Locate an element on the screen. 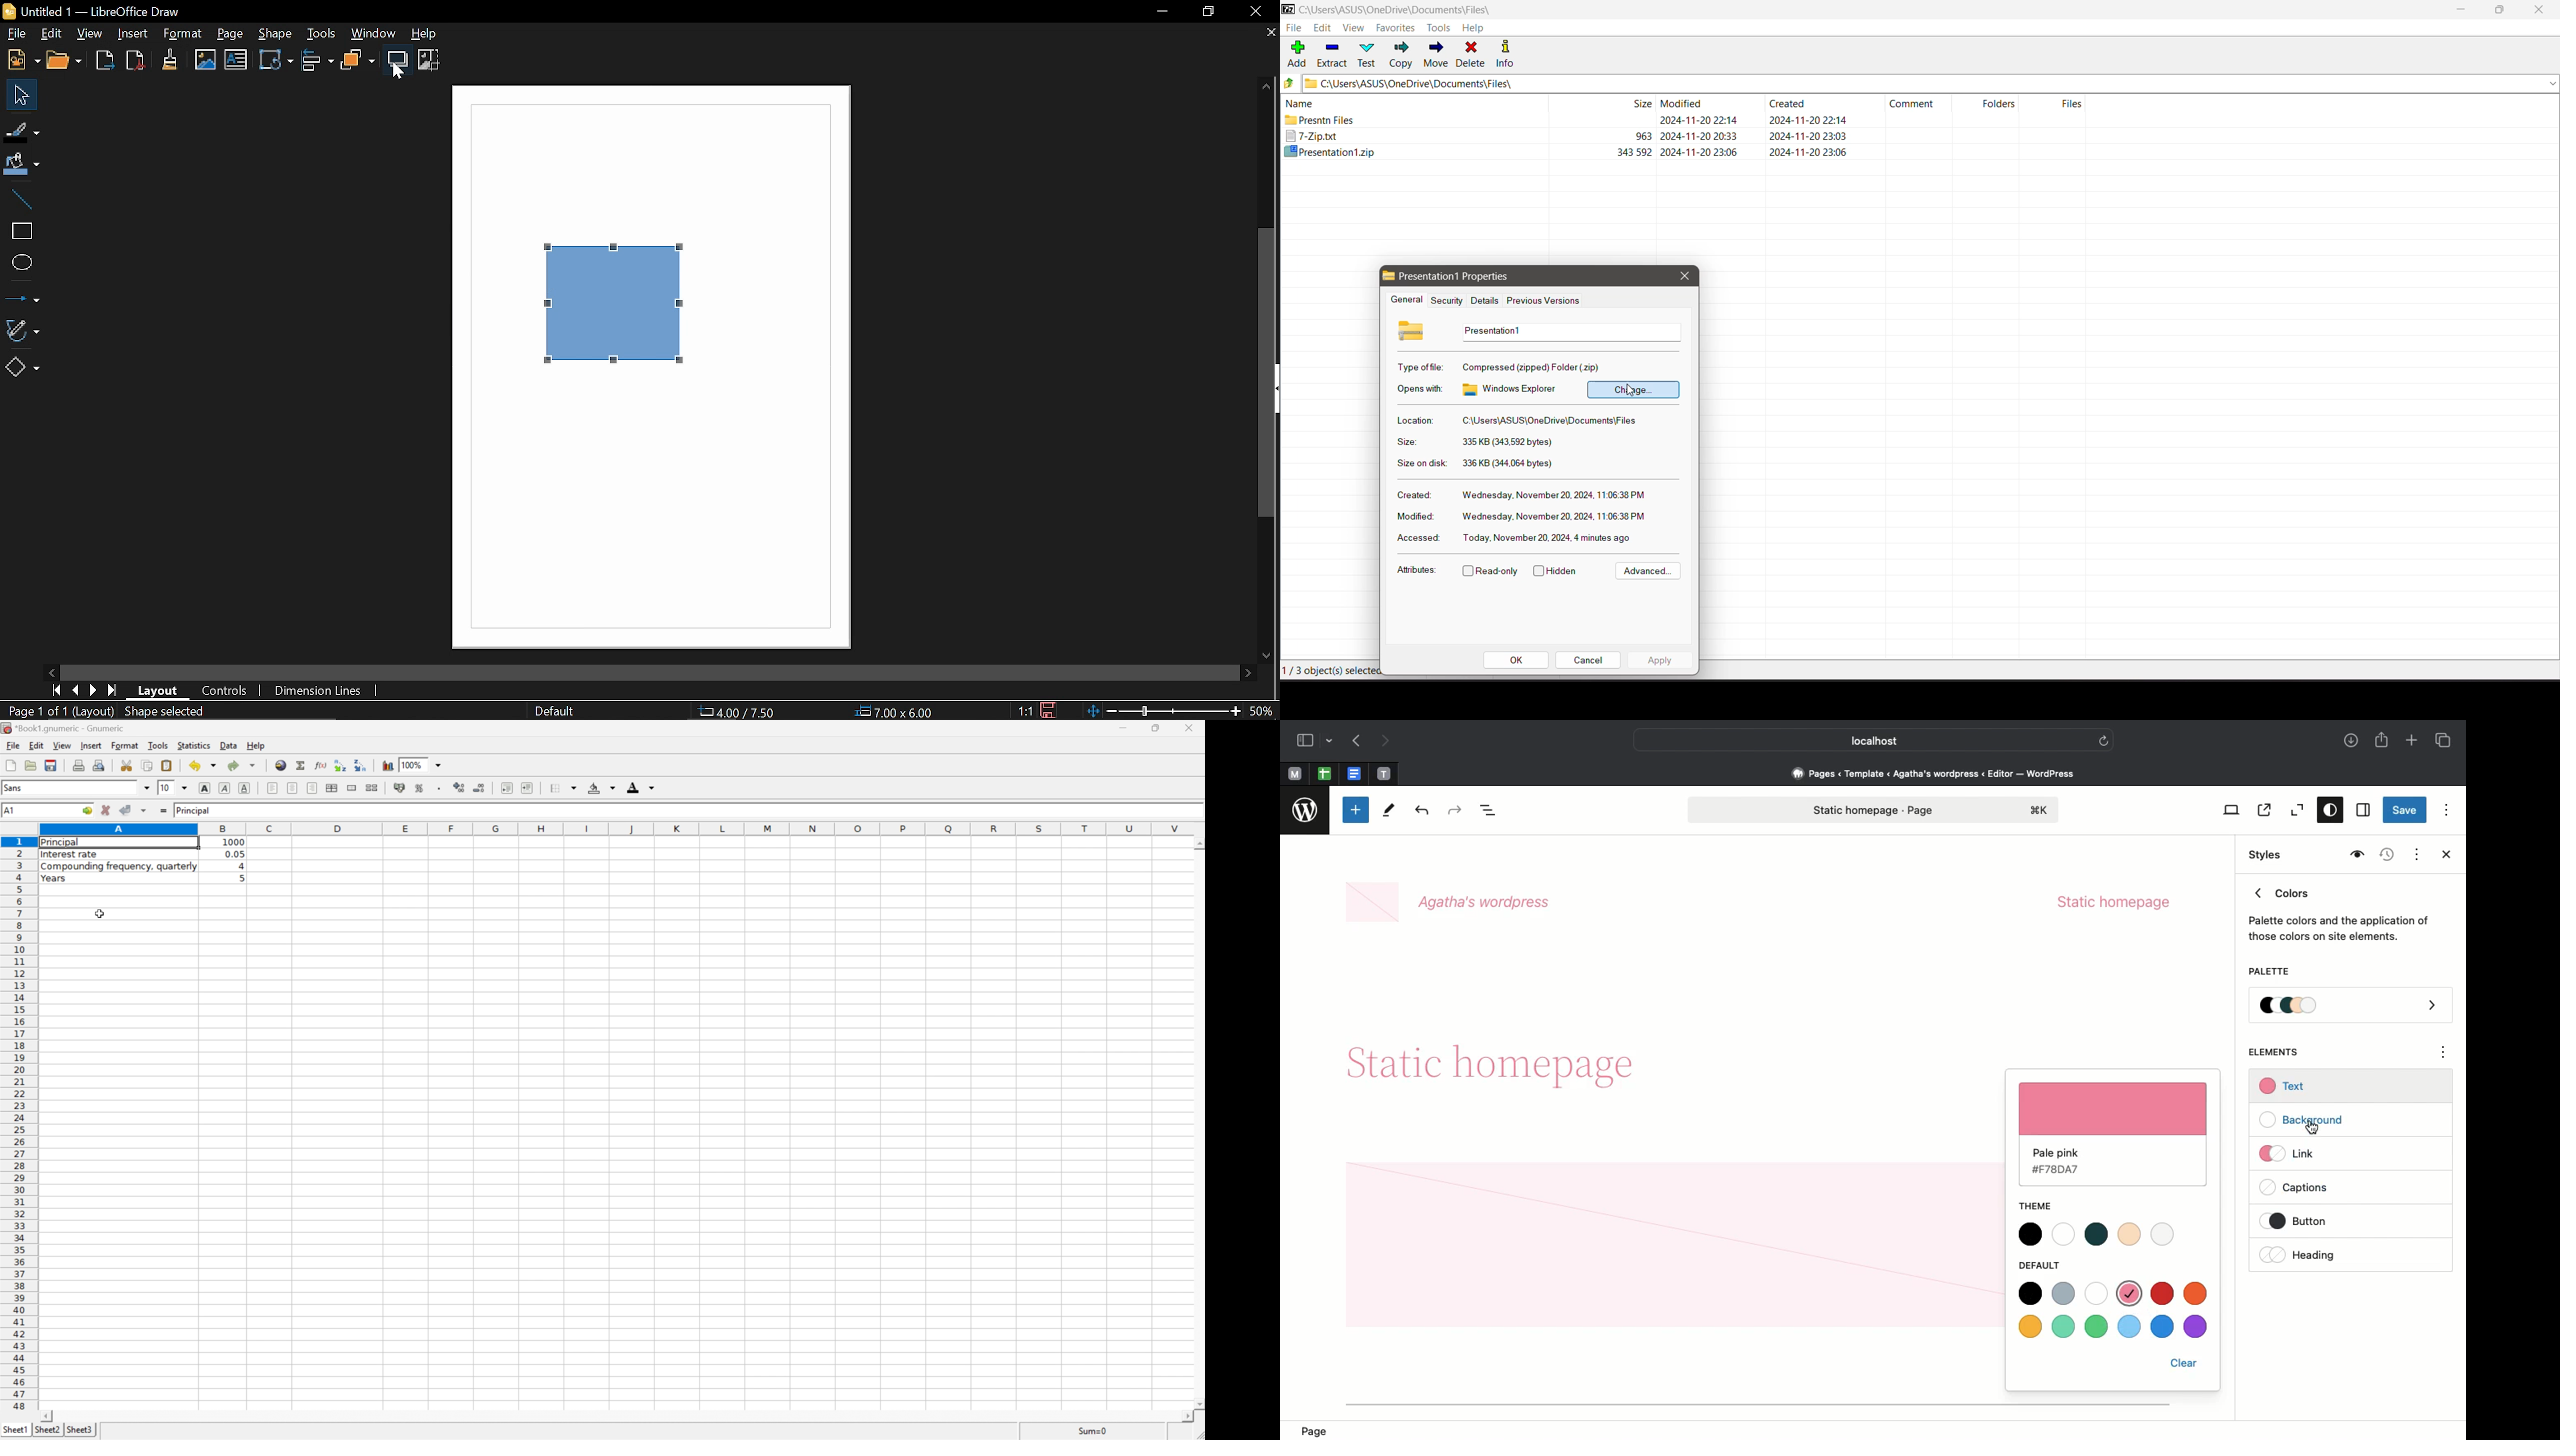  Current page is located at coordinates (37, 712).